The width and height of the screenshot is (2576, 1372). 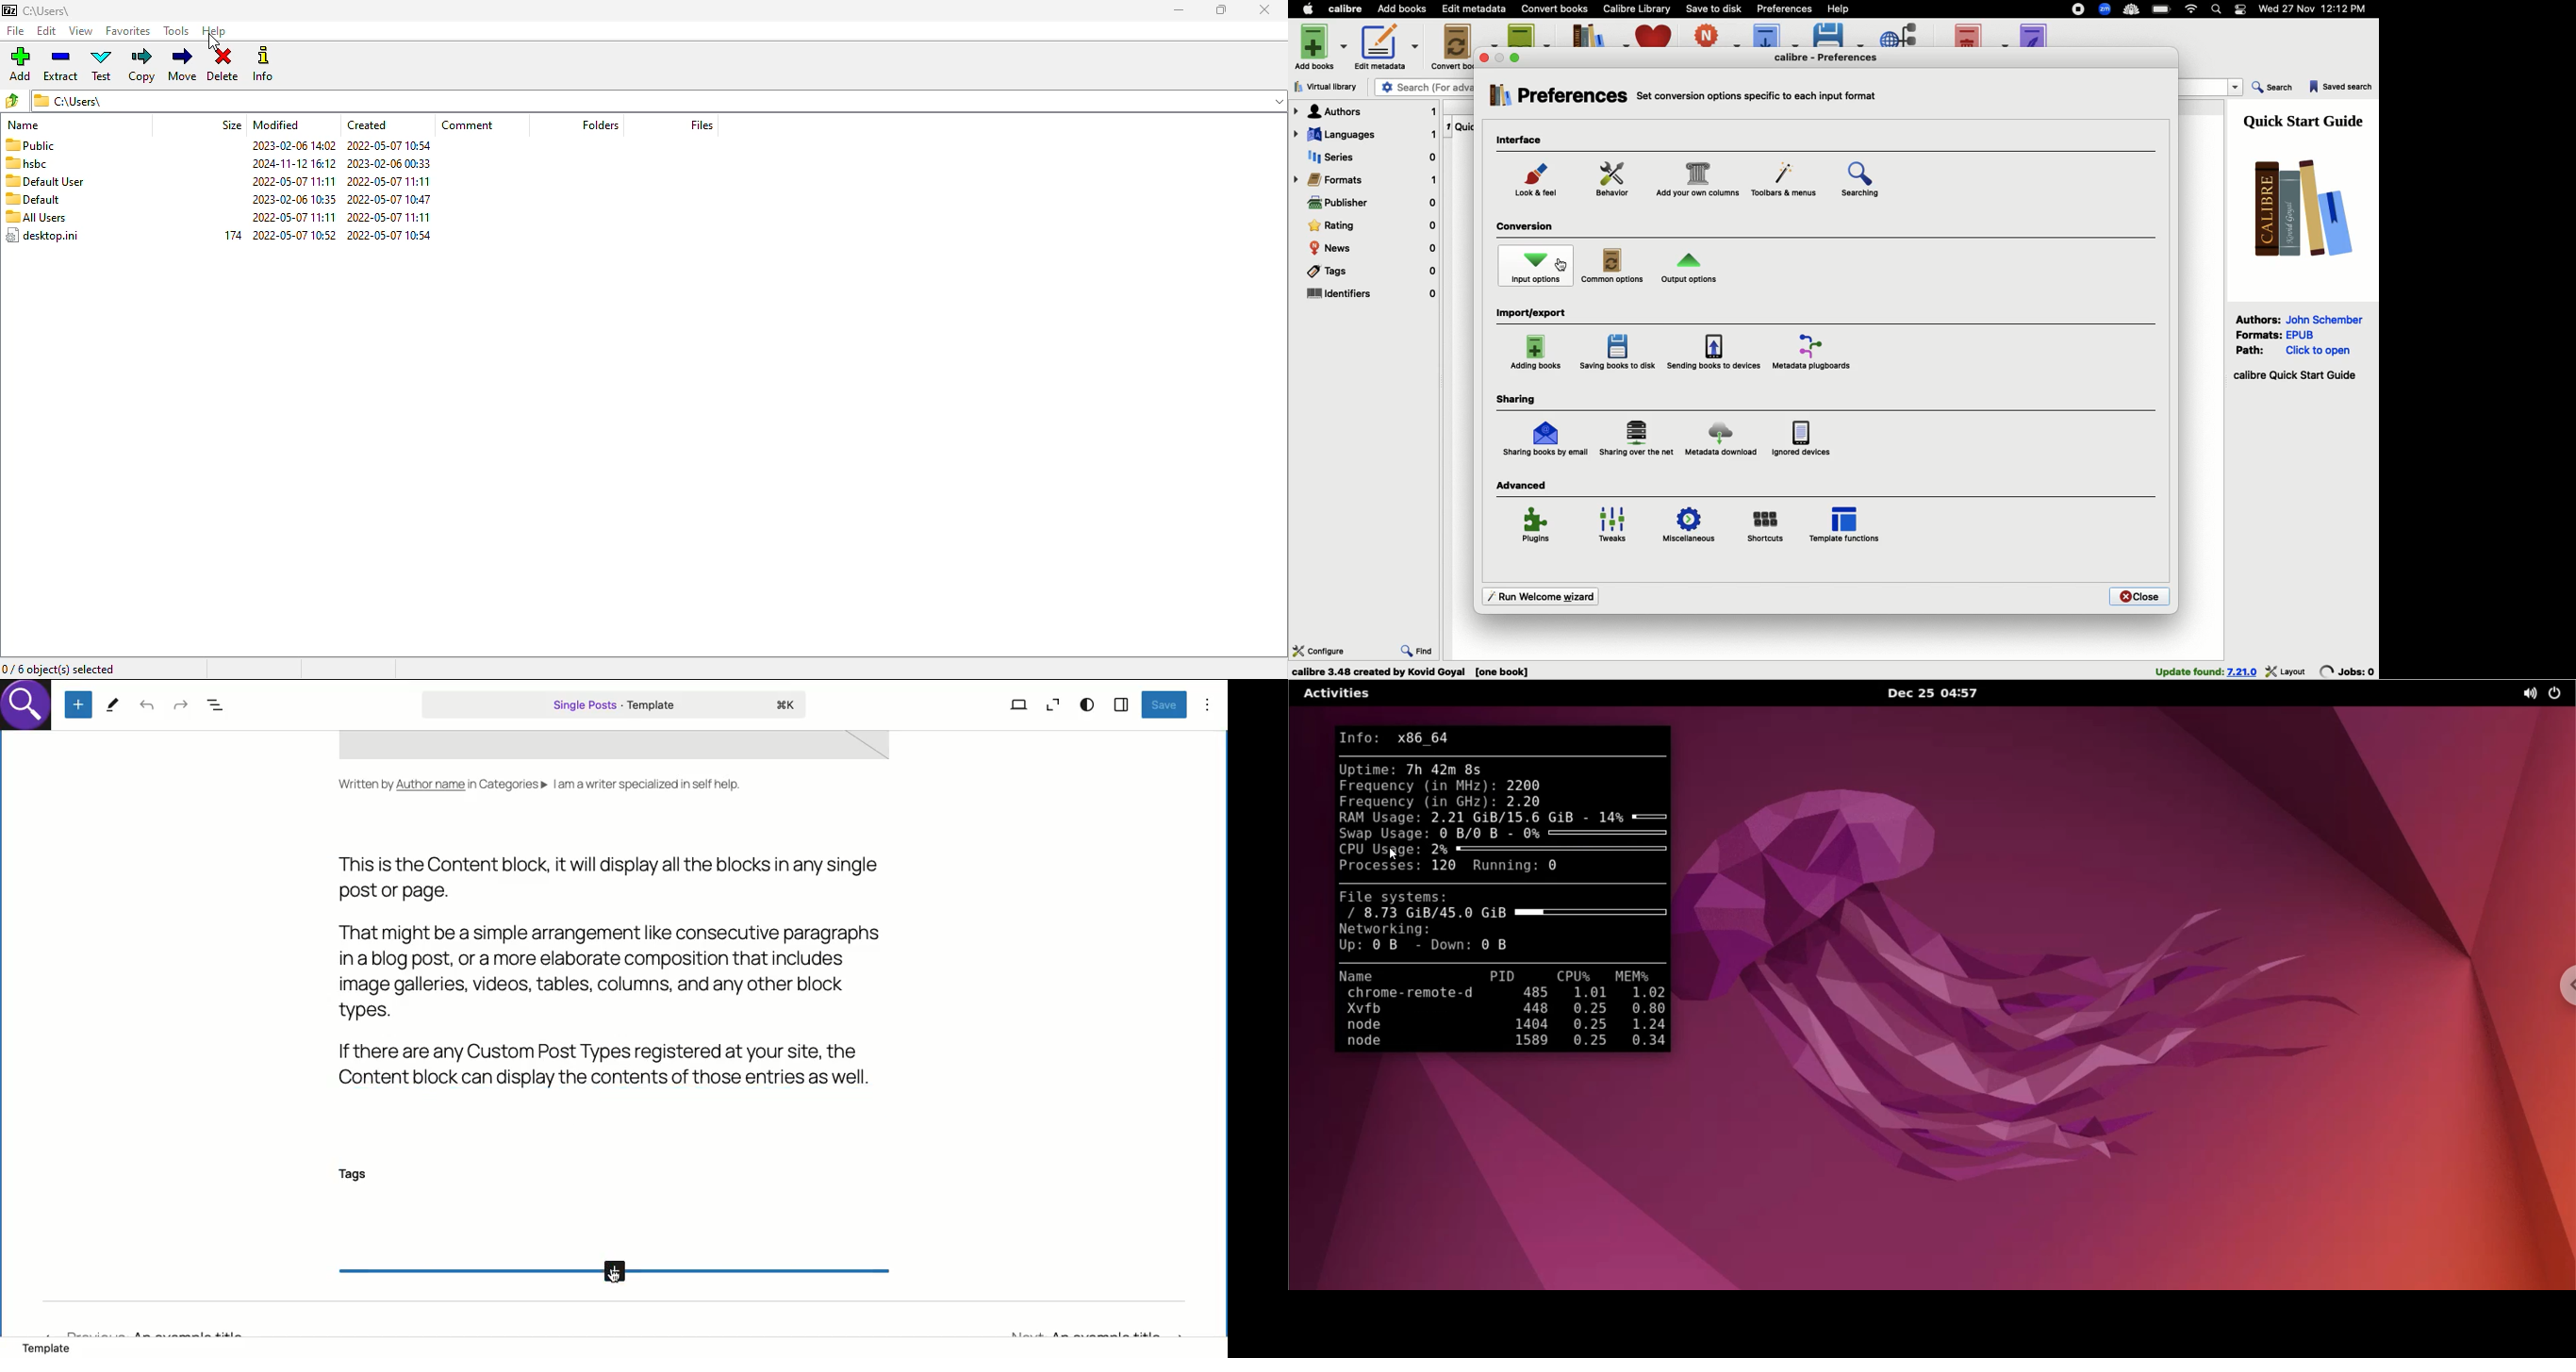 What do you see at coordinates (1348, 8) in the screenshot?
I see `Calibre` at bounding box center [1348, 8].